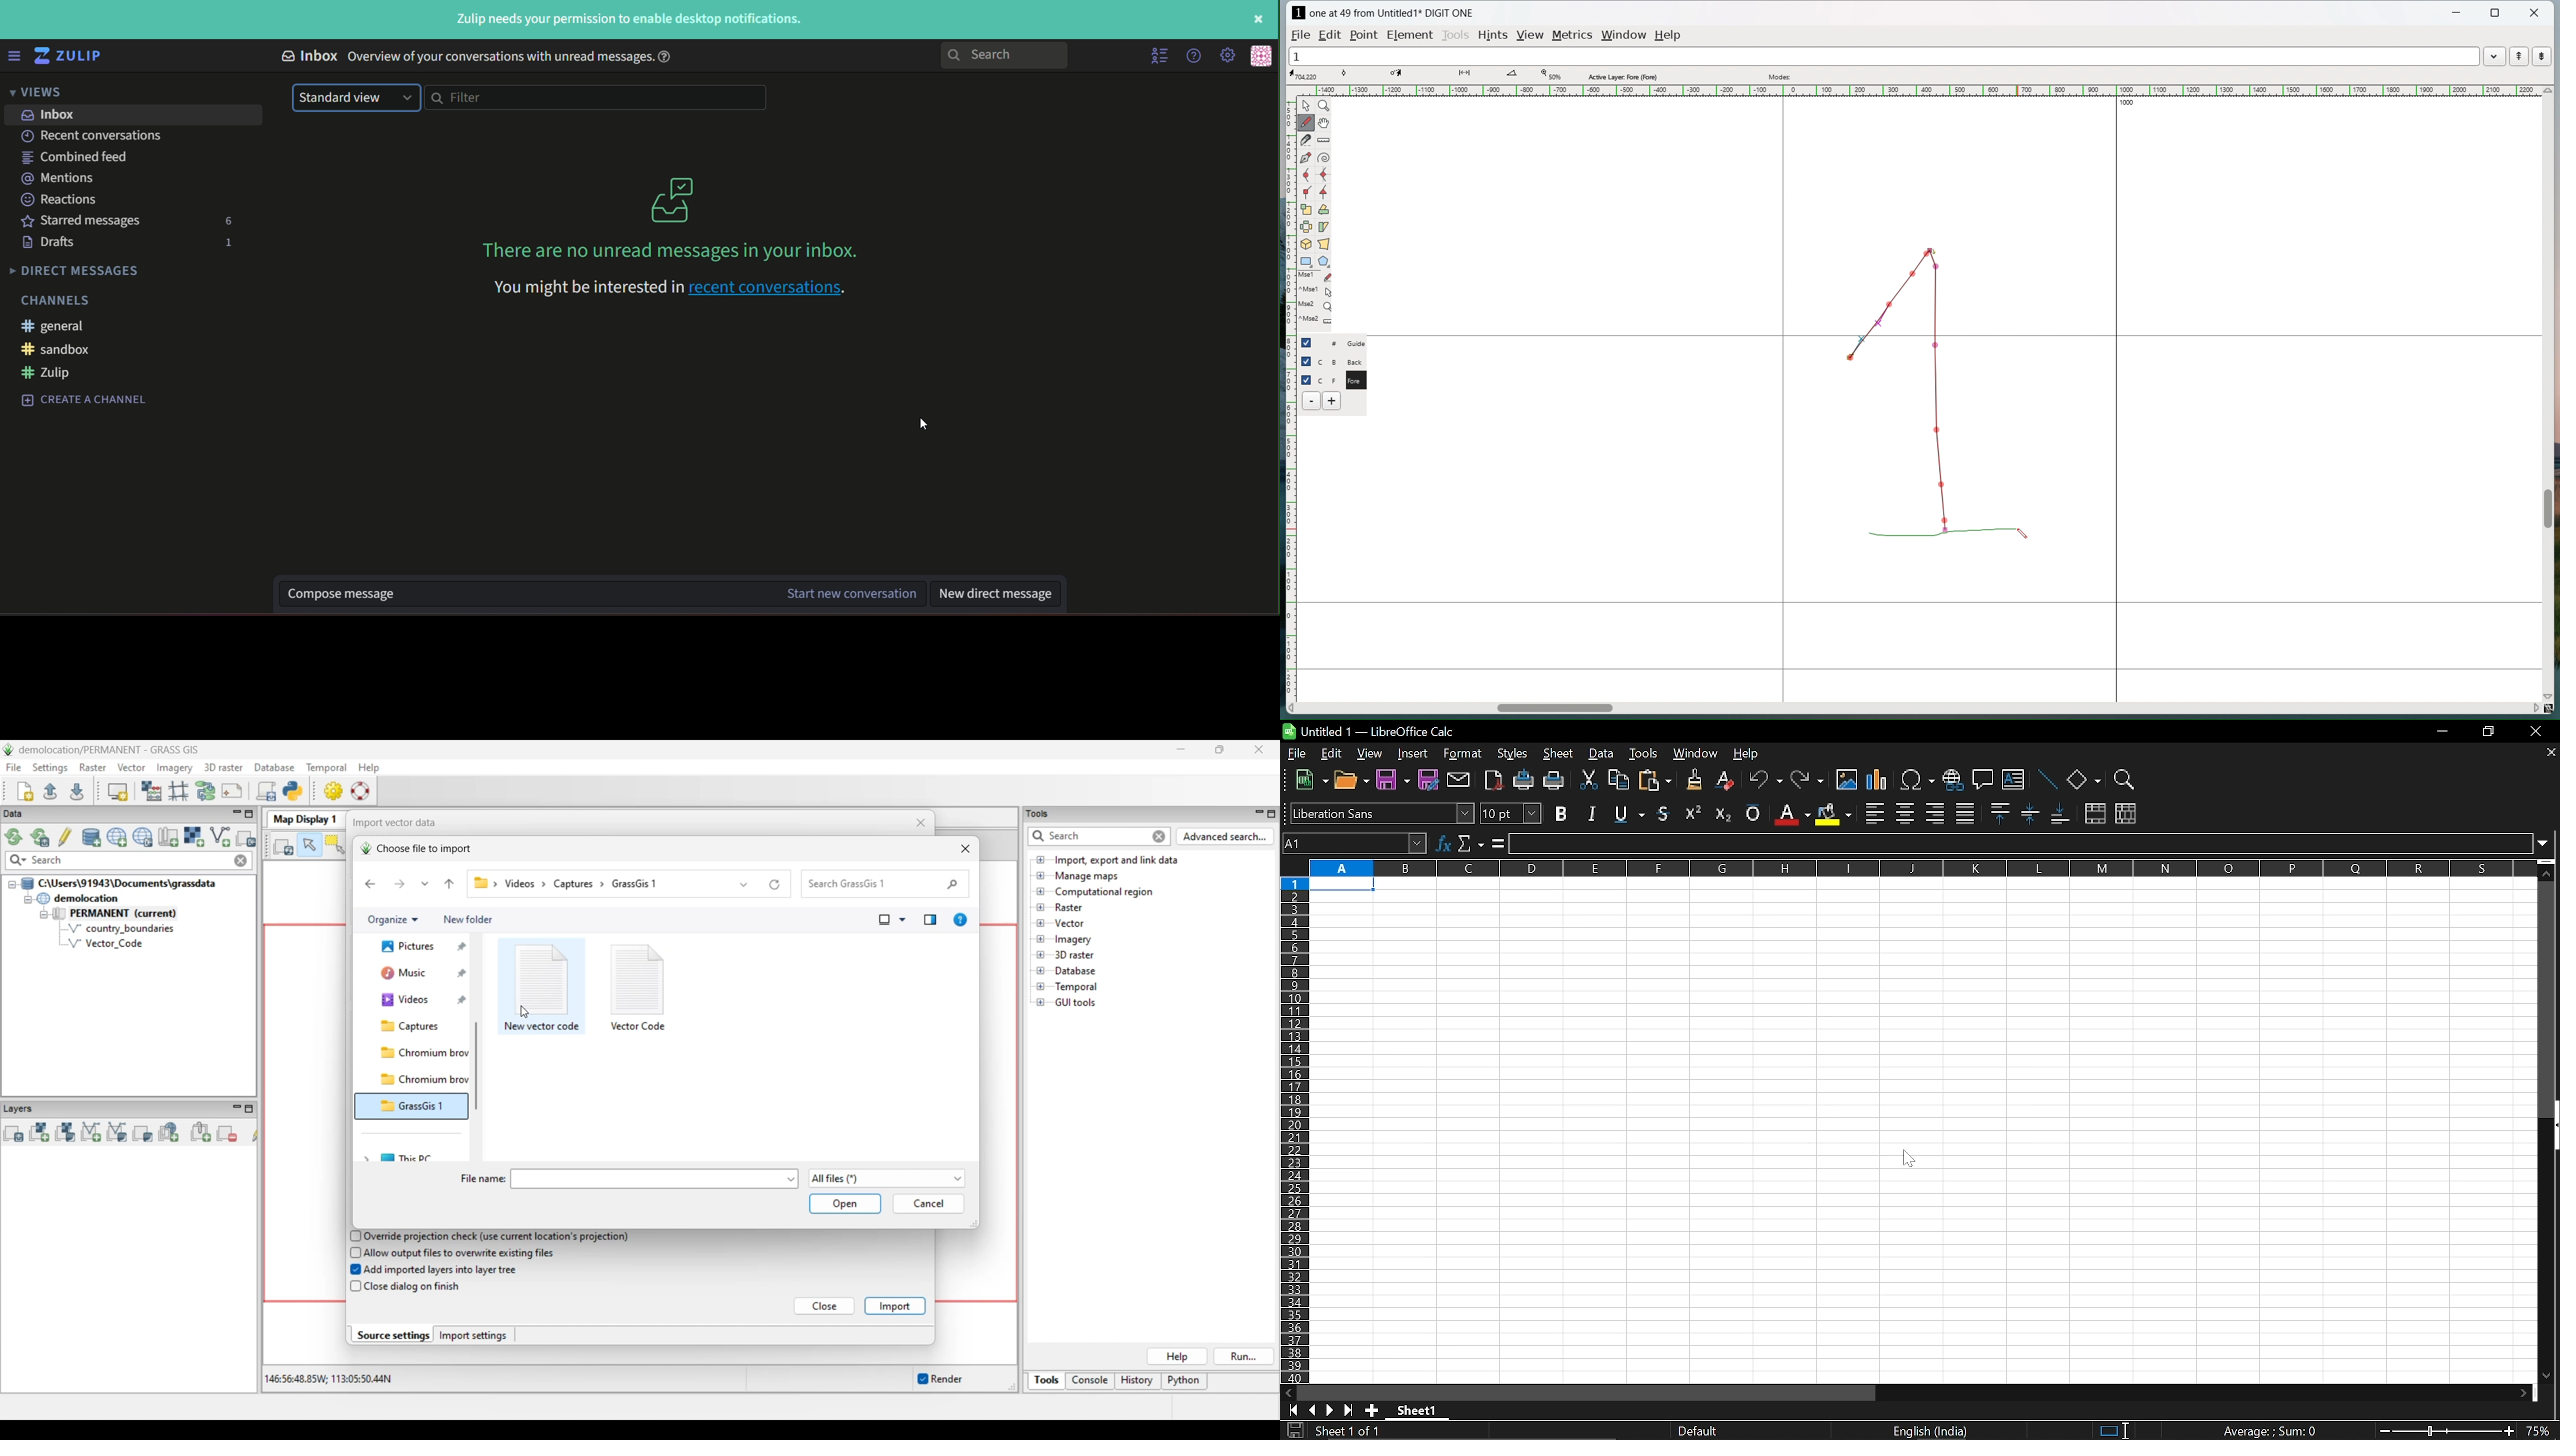 Image resolution: width=2576 pixels, height=1456 pixels. Describe the element at coordinates (1353, 783) in the screenshot. I see `open` at that location.